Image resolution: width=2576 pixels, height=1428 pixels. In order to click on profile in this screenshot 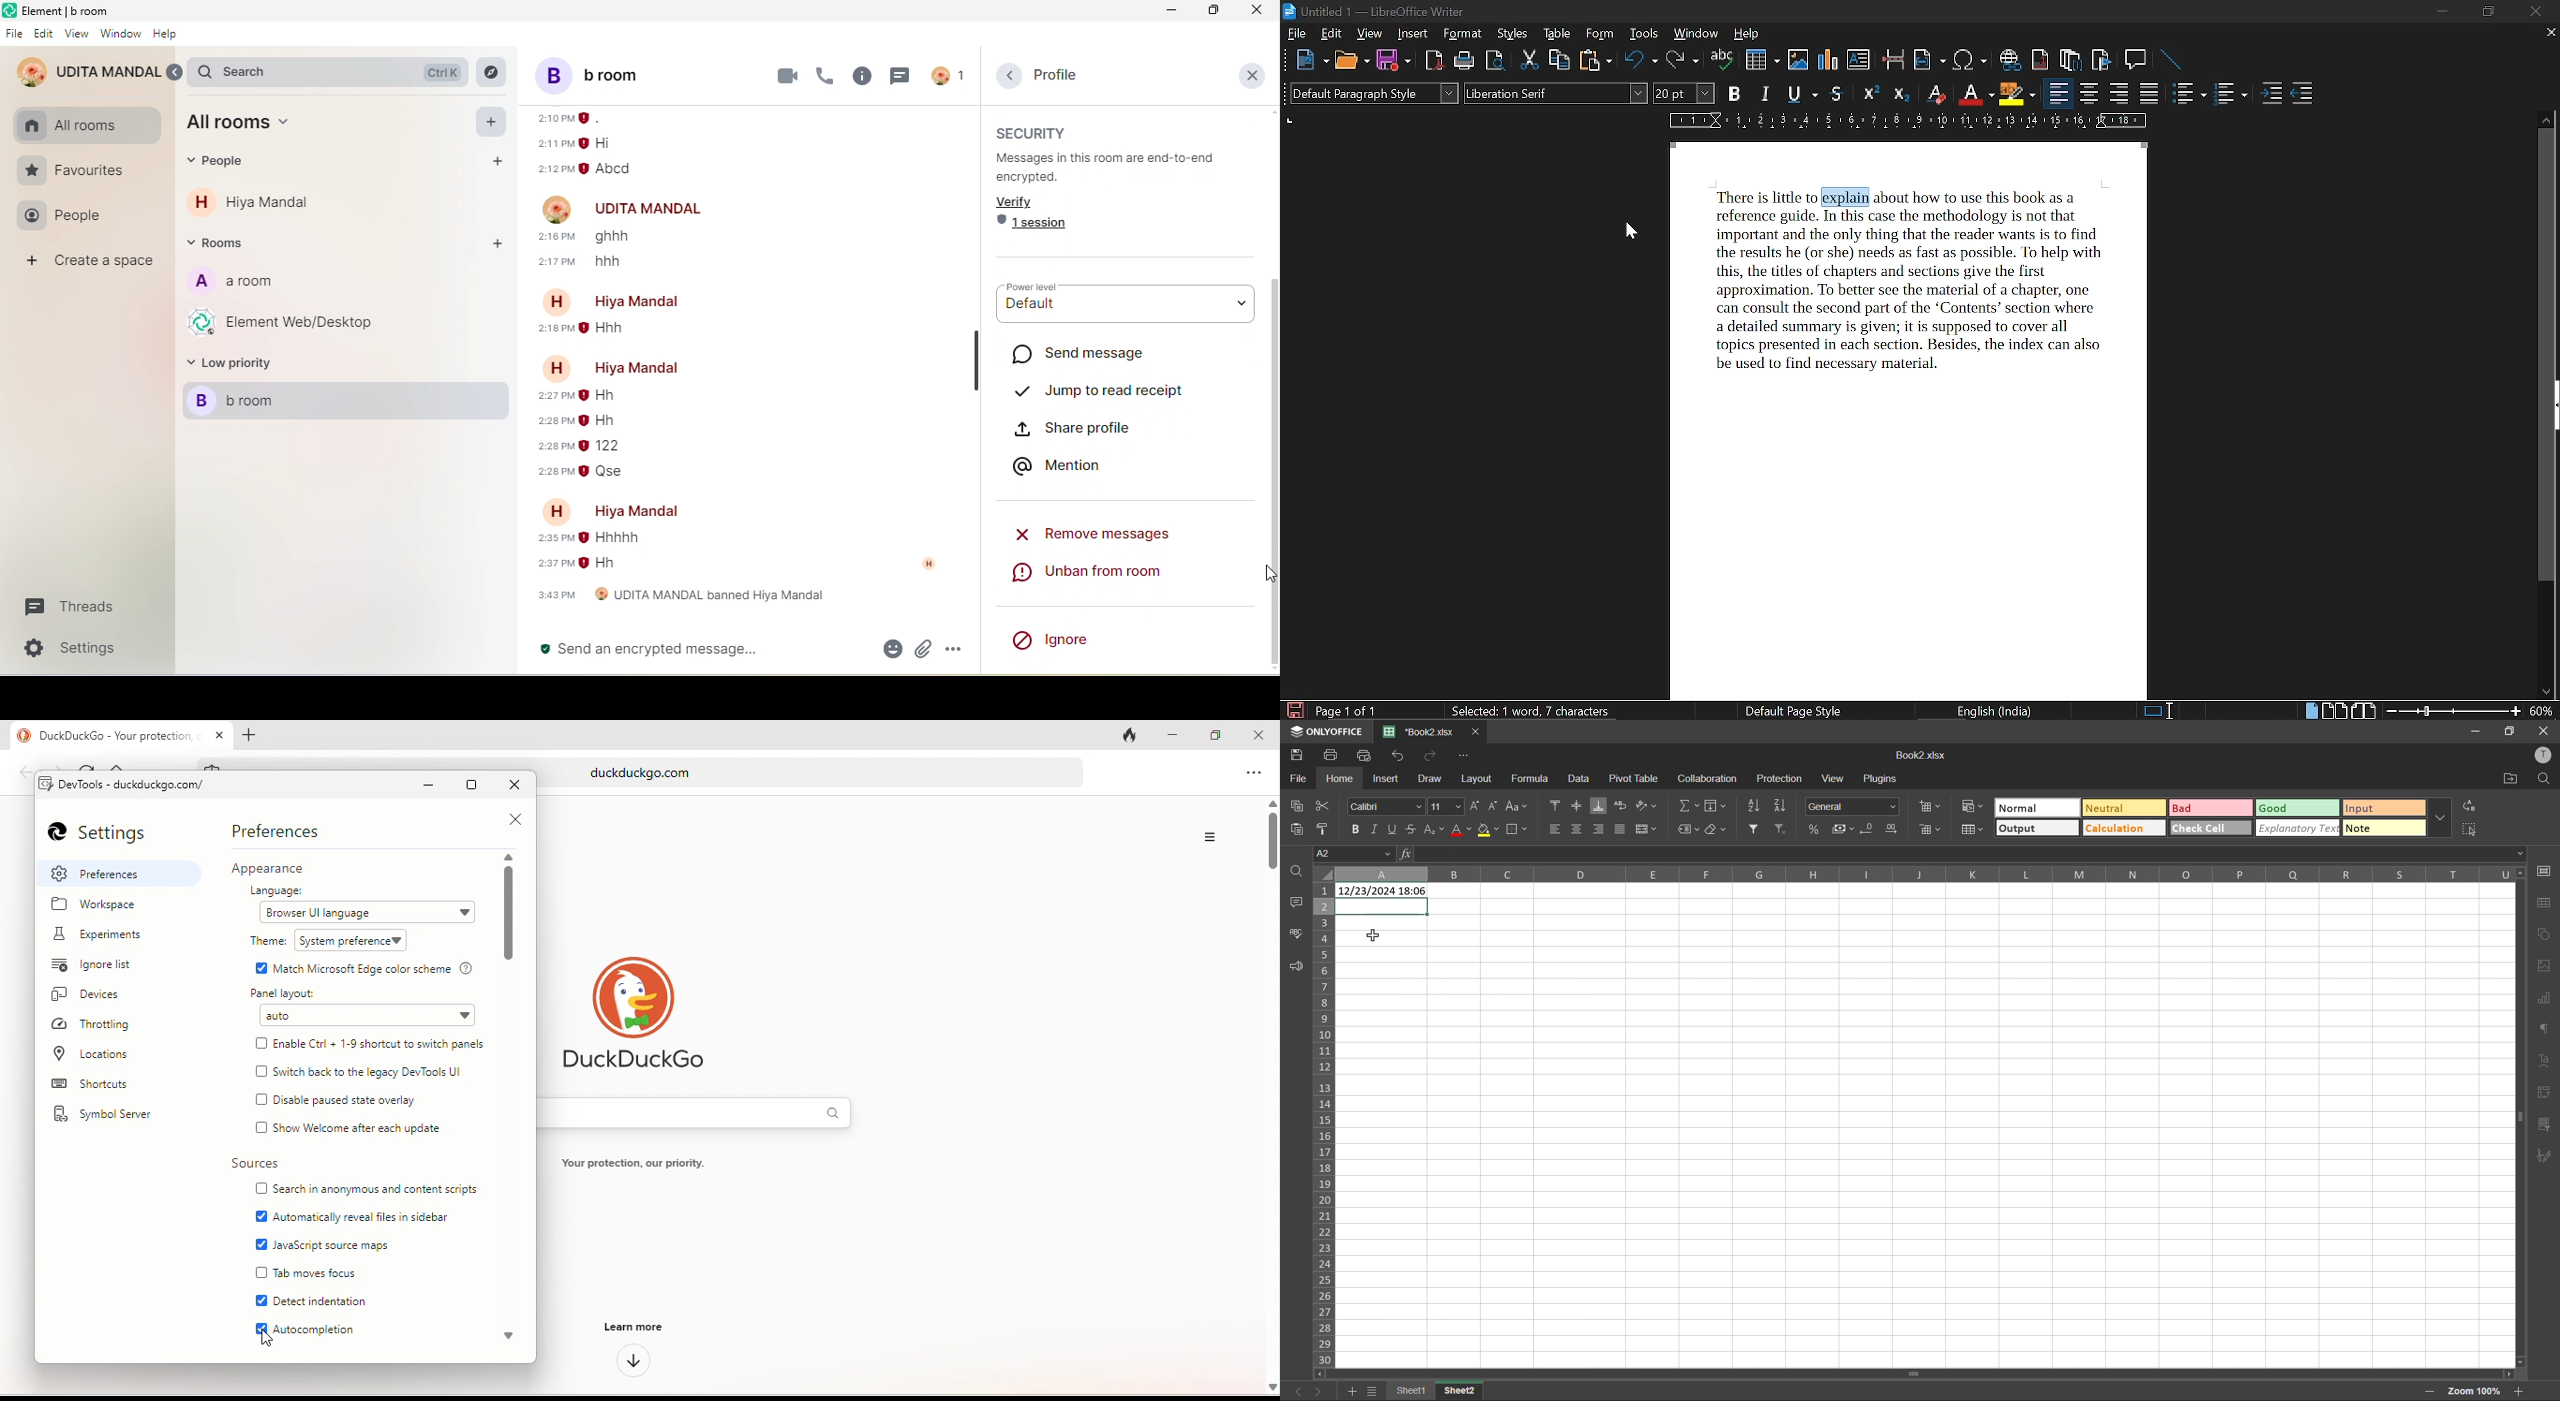, I will do `click(1053, 75)`.